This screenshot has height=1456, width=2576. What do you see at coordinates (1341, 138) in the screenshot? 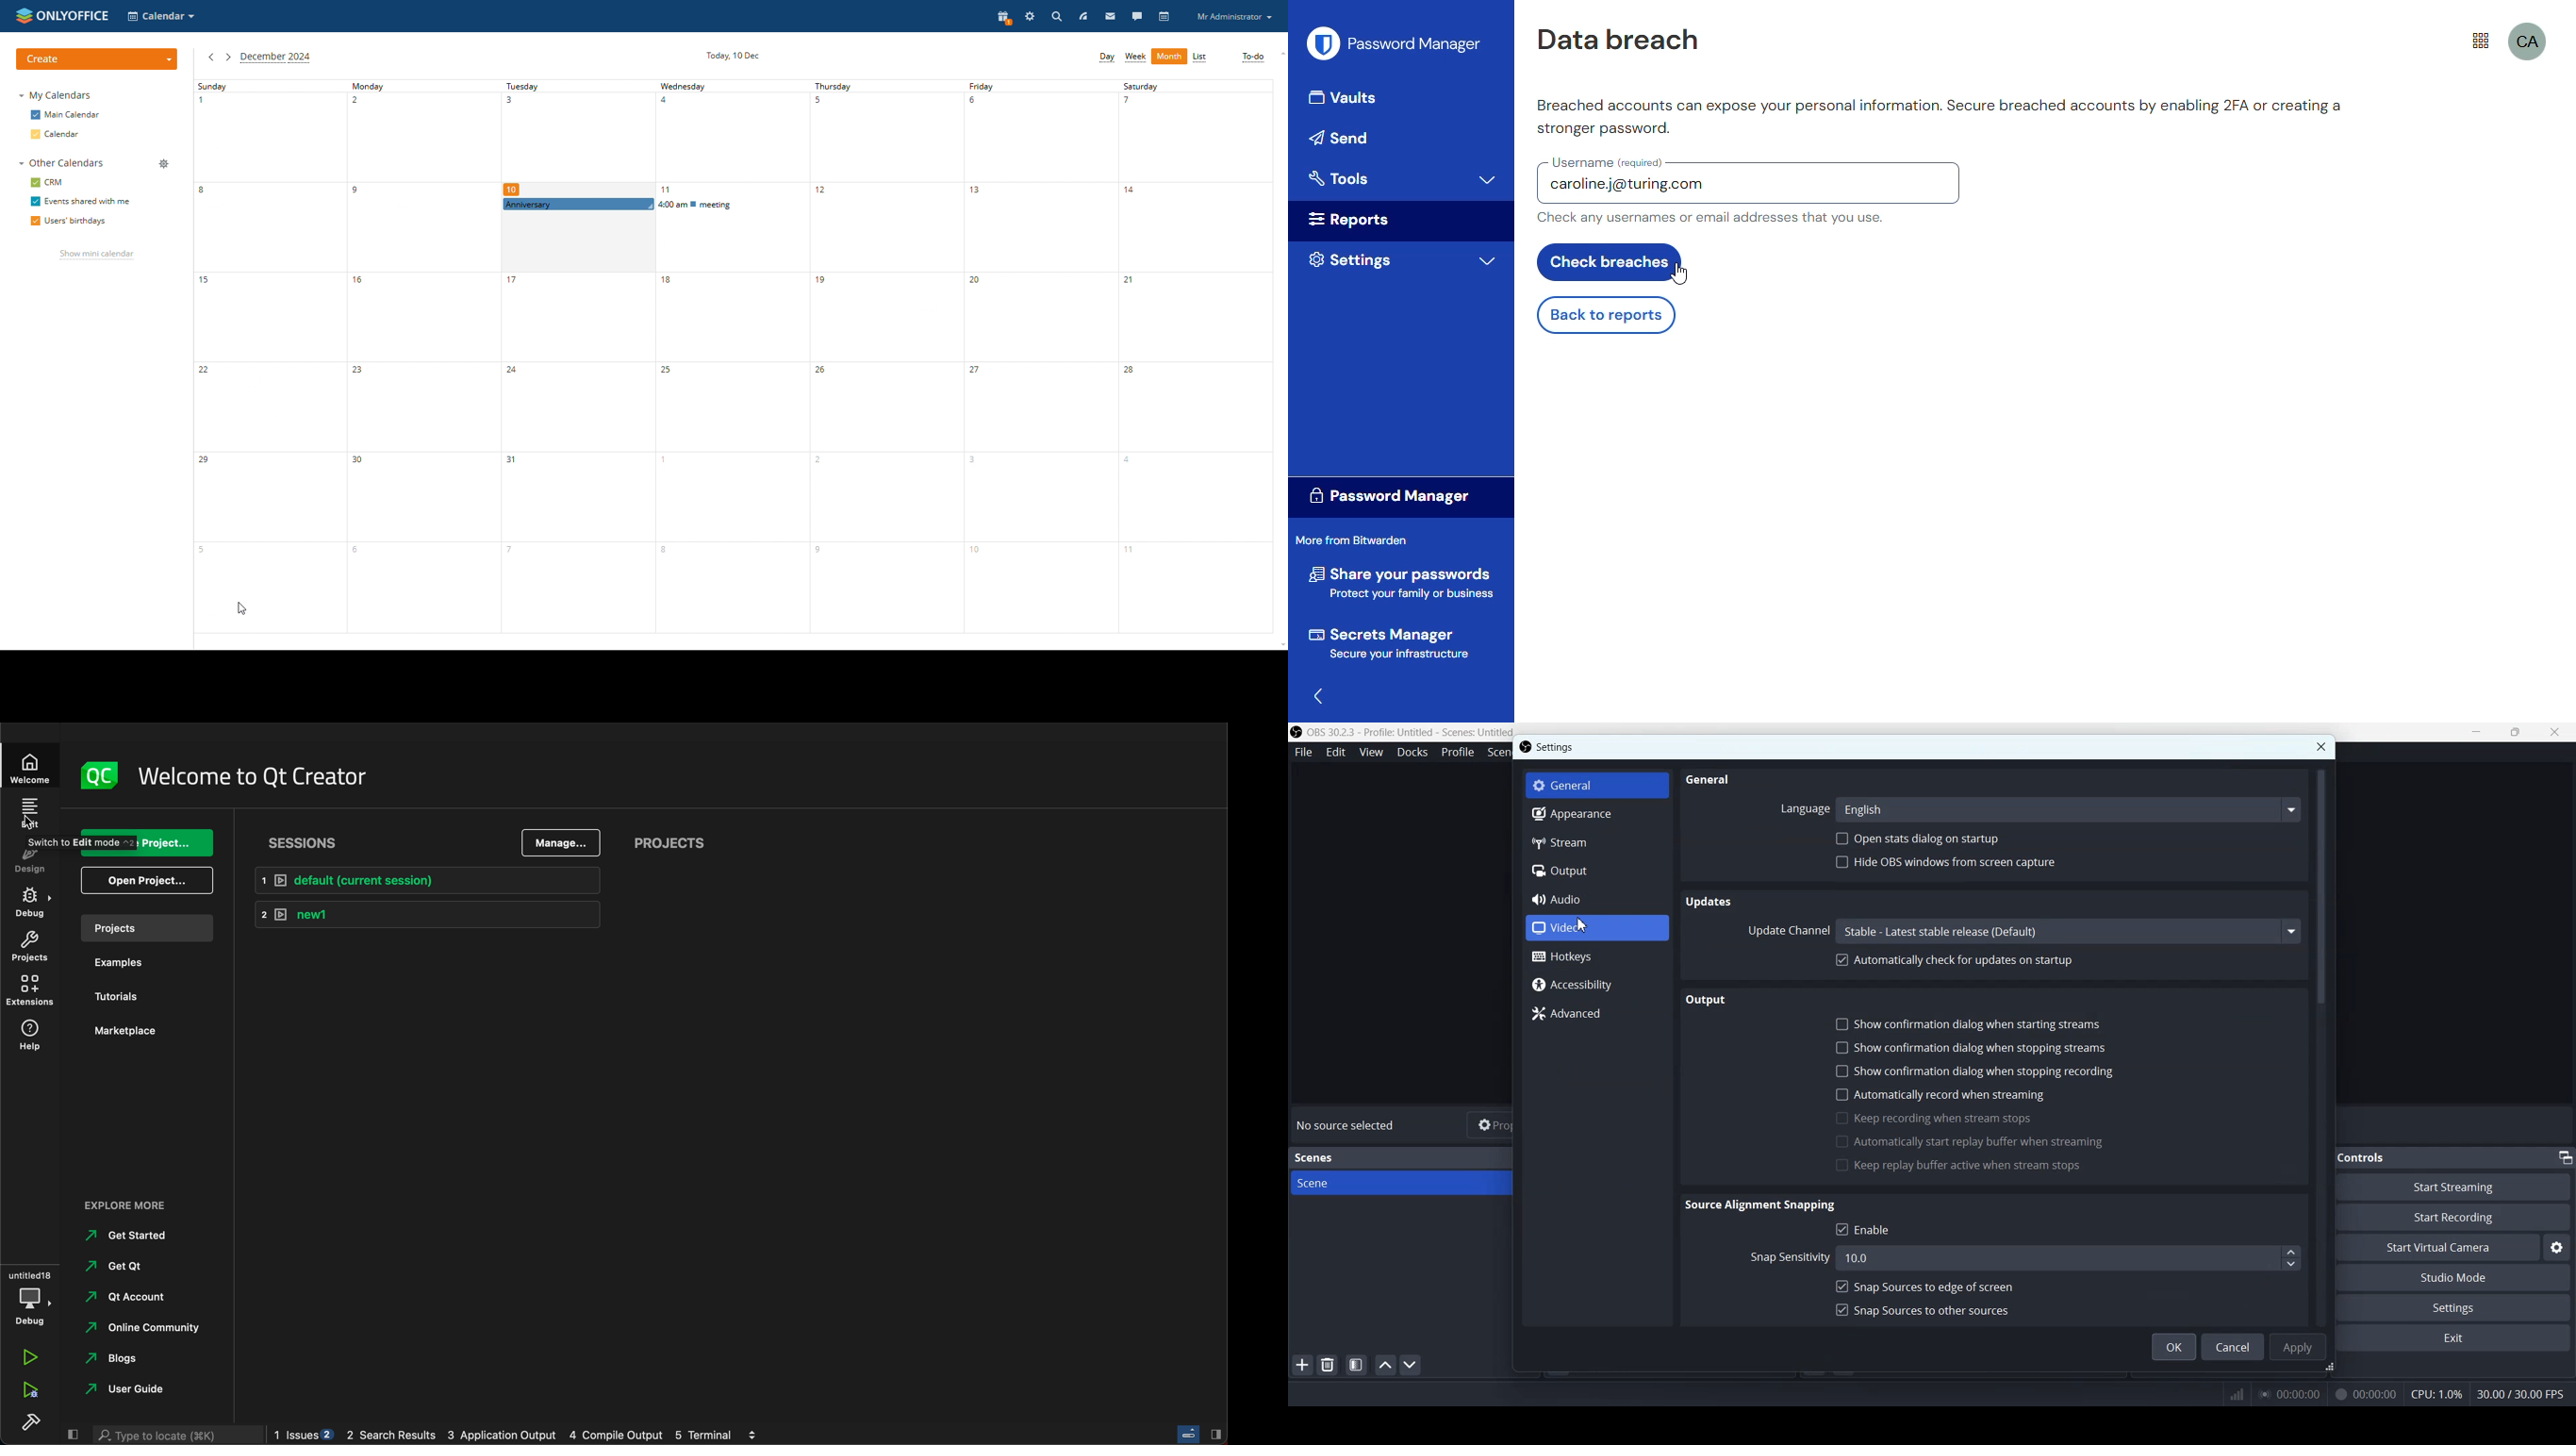
I see `send` at bounding box center [1341, 138].